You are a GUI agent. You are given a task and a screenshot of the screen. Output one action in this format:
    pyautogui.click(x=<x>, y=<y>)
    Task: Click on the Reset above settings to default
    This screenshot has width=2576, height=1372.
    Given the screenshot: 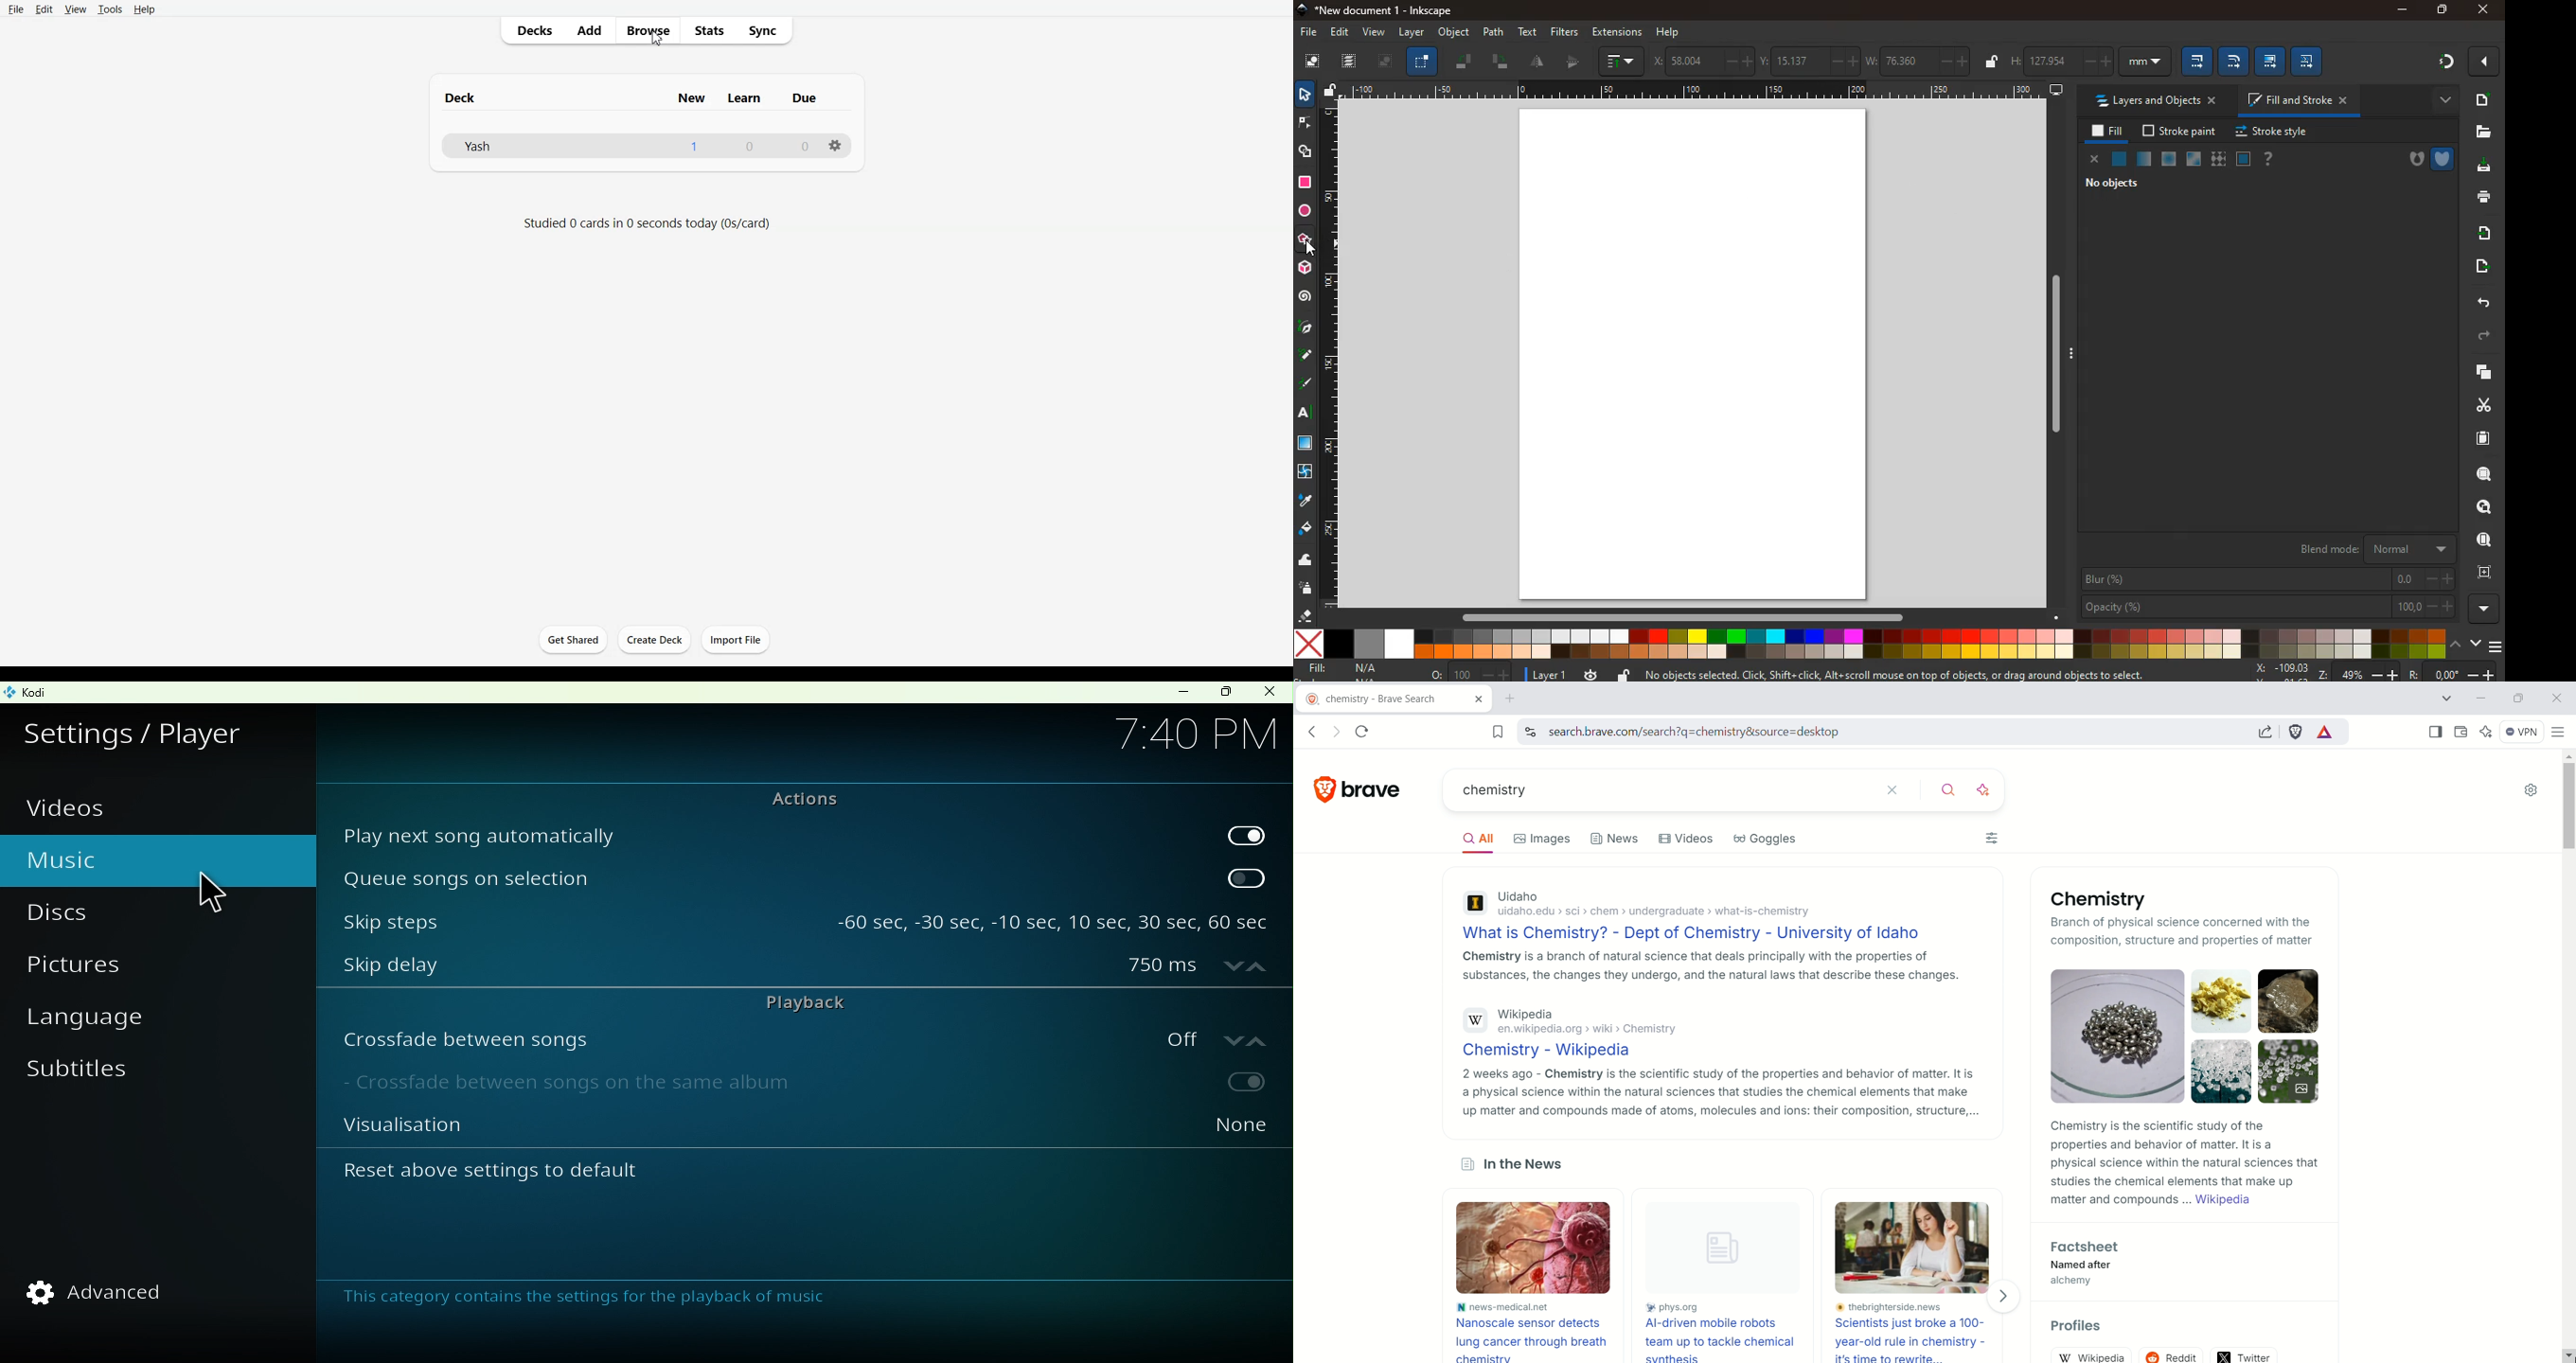 What is the action you would take?
    pyautogui.click(x=545, y=1177)
    